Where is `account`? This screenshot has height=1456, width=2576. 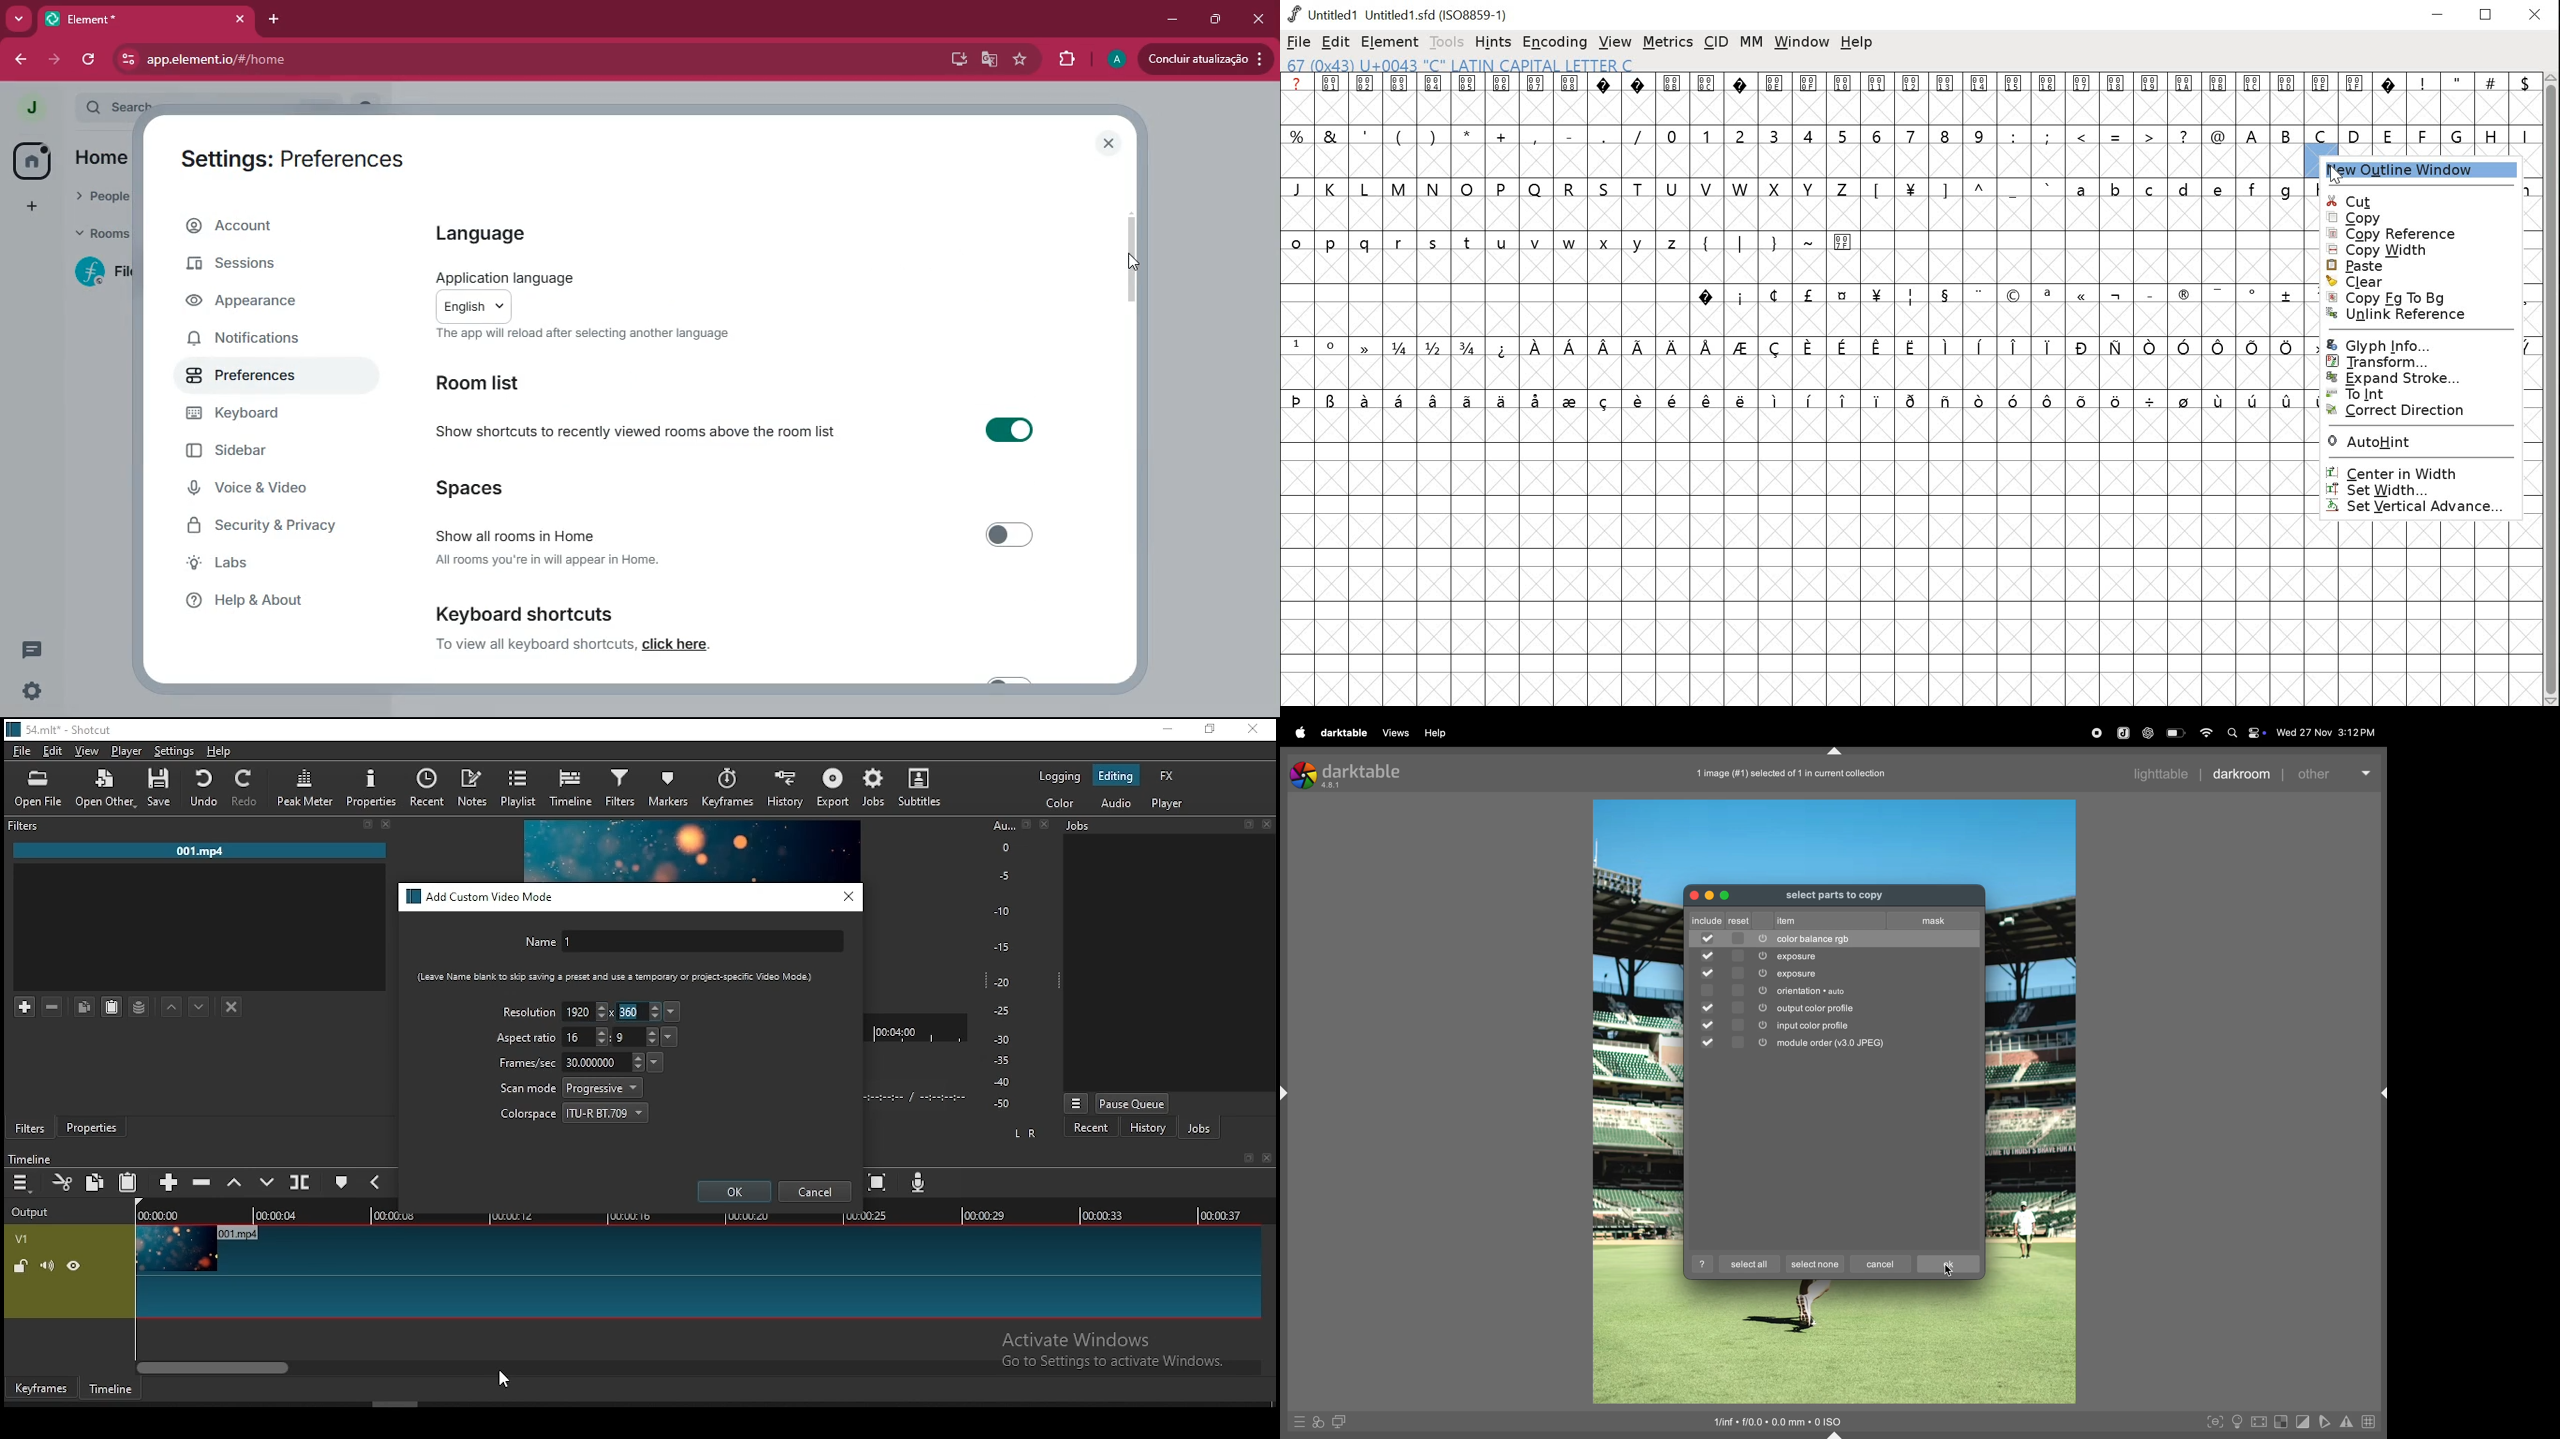 account is located at coordinates (277, 224).